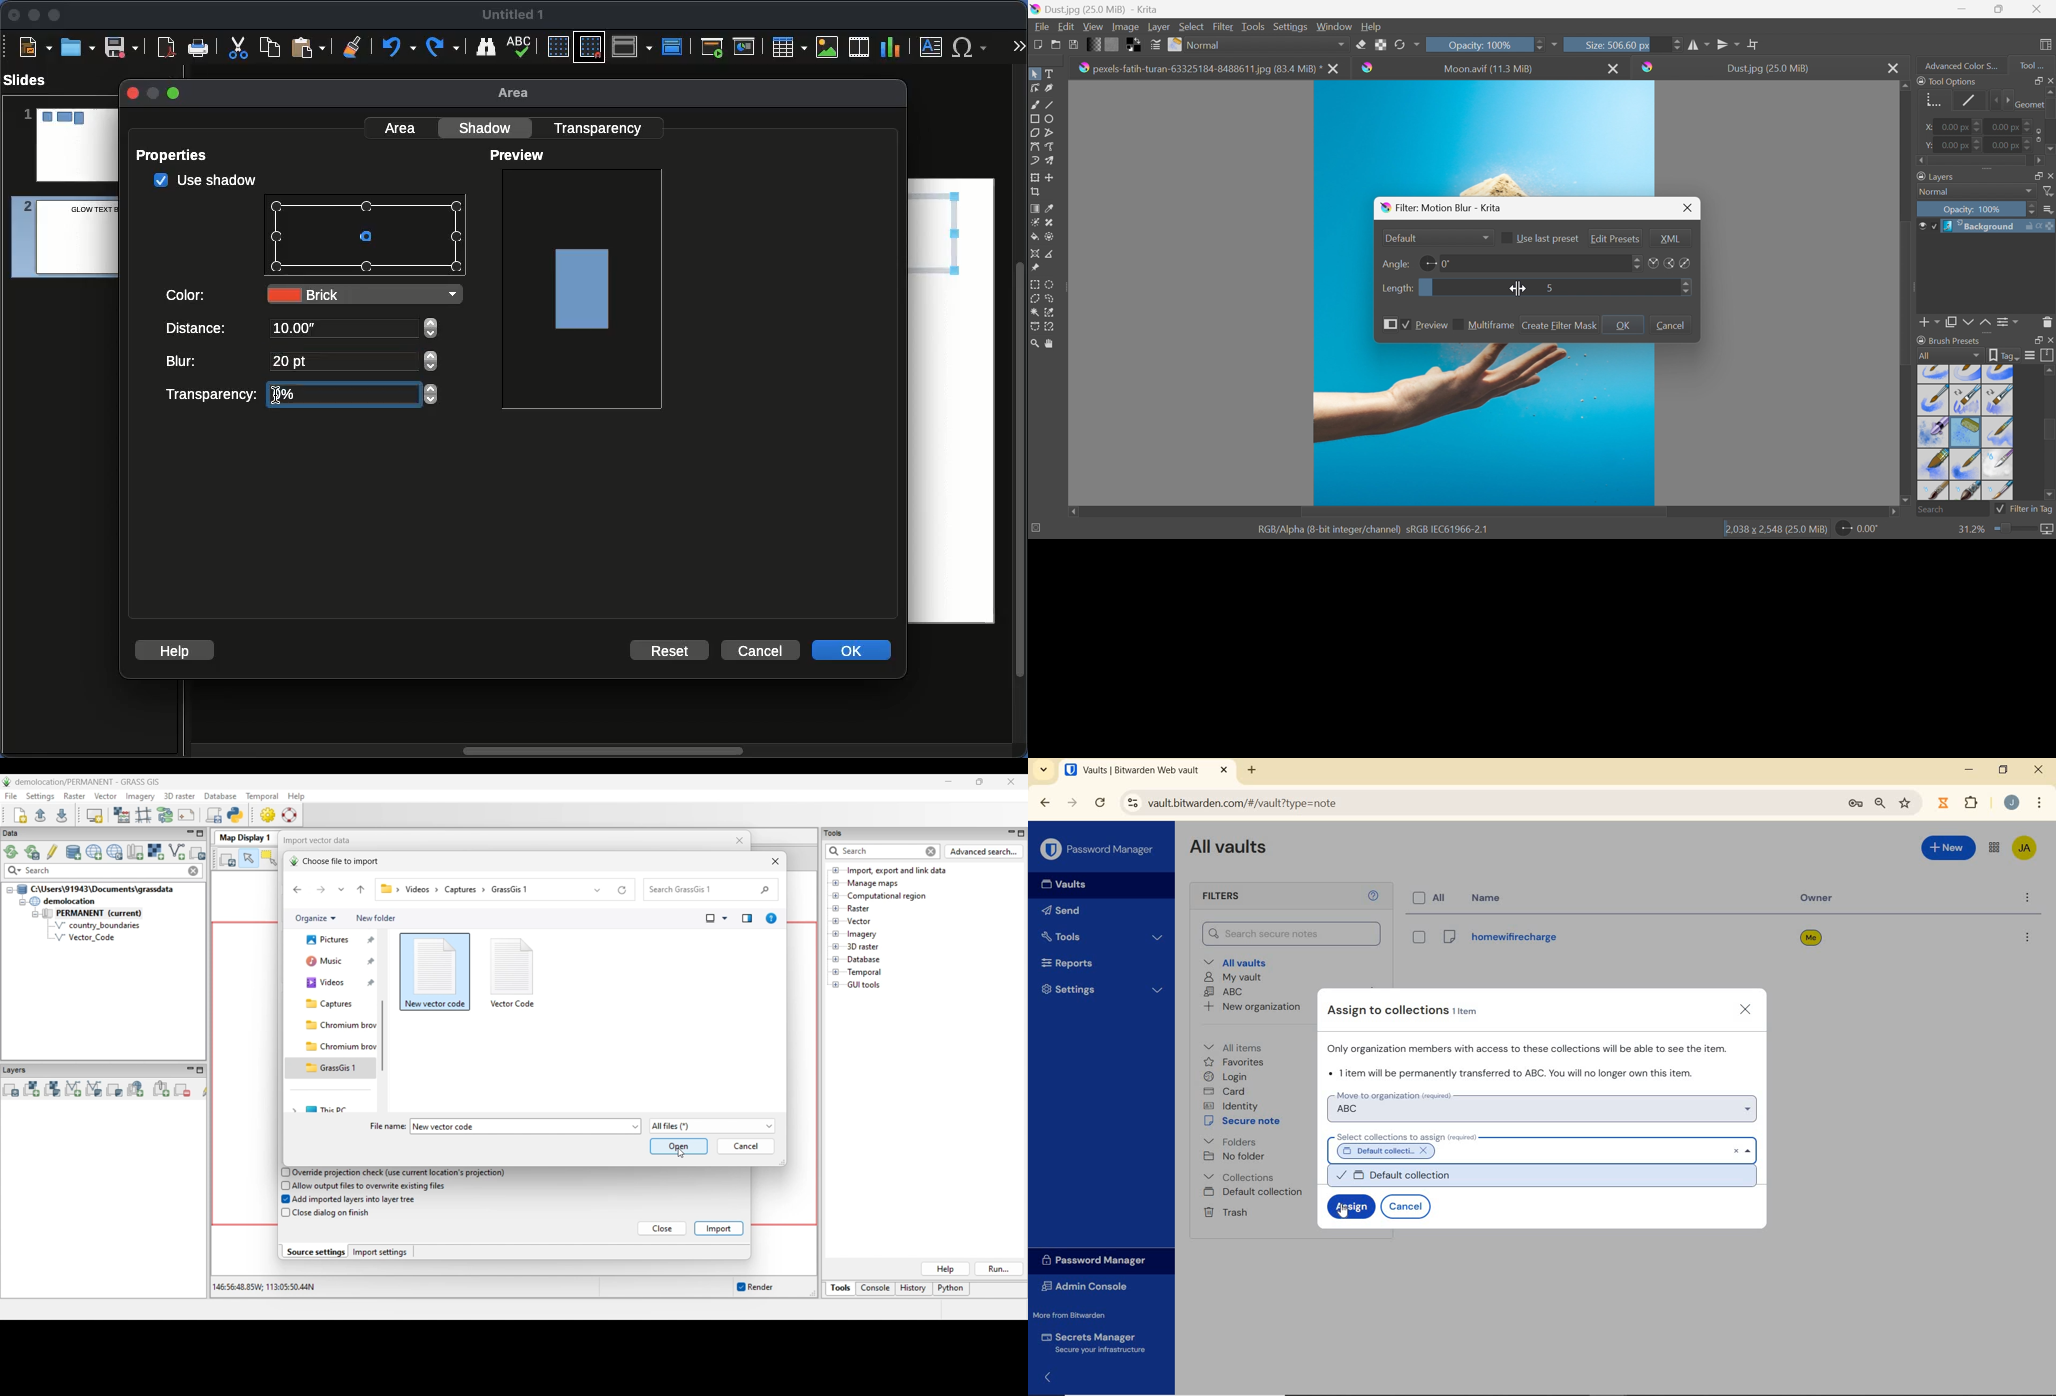 This screenshot has width=2072, height=1400. I want to click on 31.2%, so click(1970, 530).